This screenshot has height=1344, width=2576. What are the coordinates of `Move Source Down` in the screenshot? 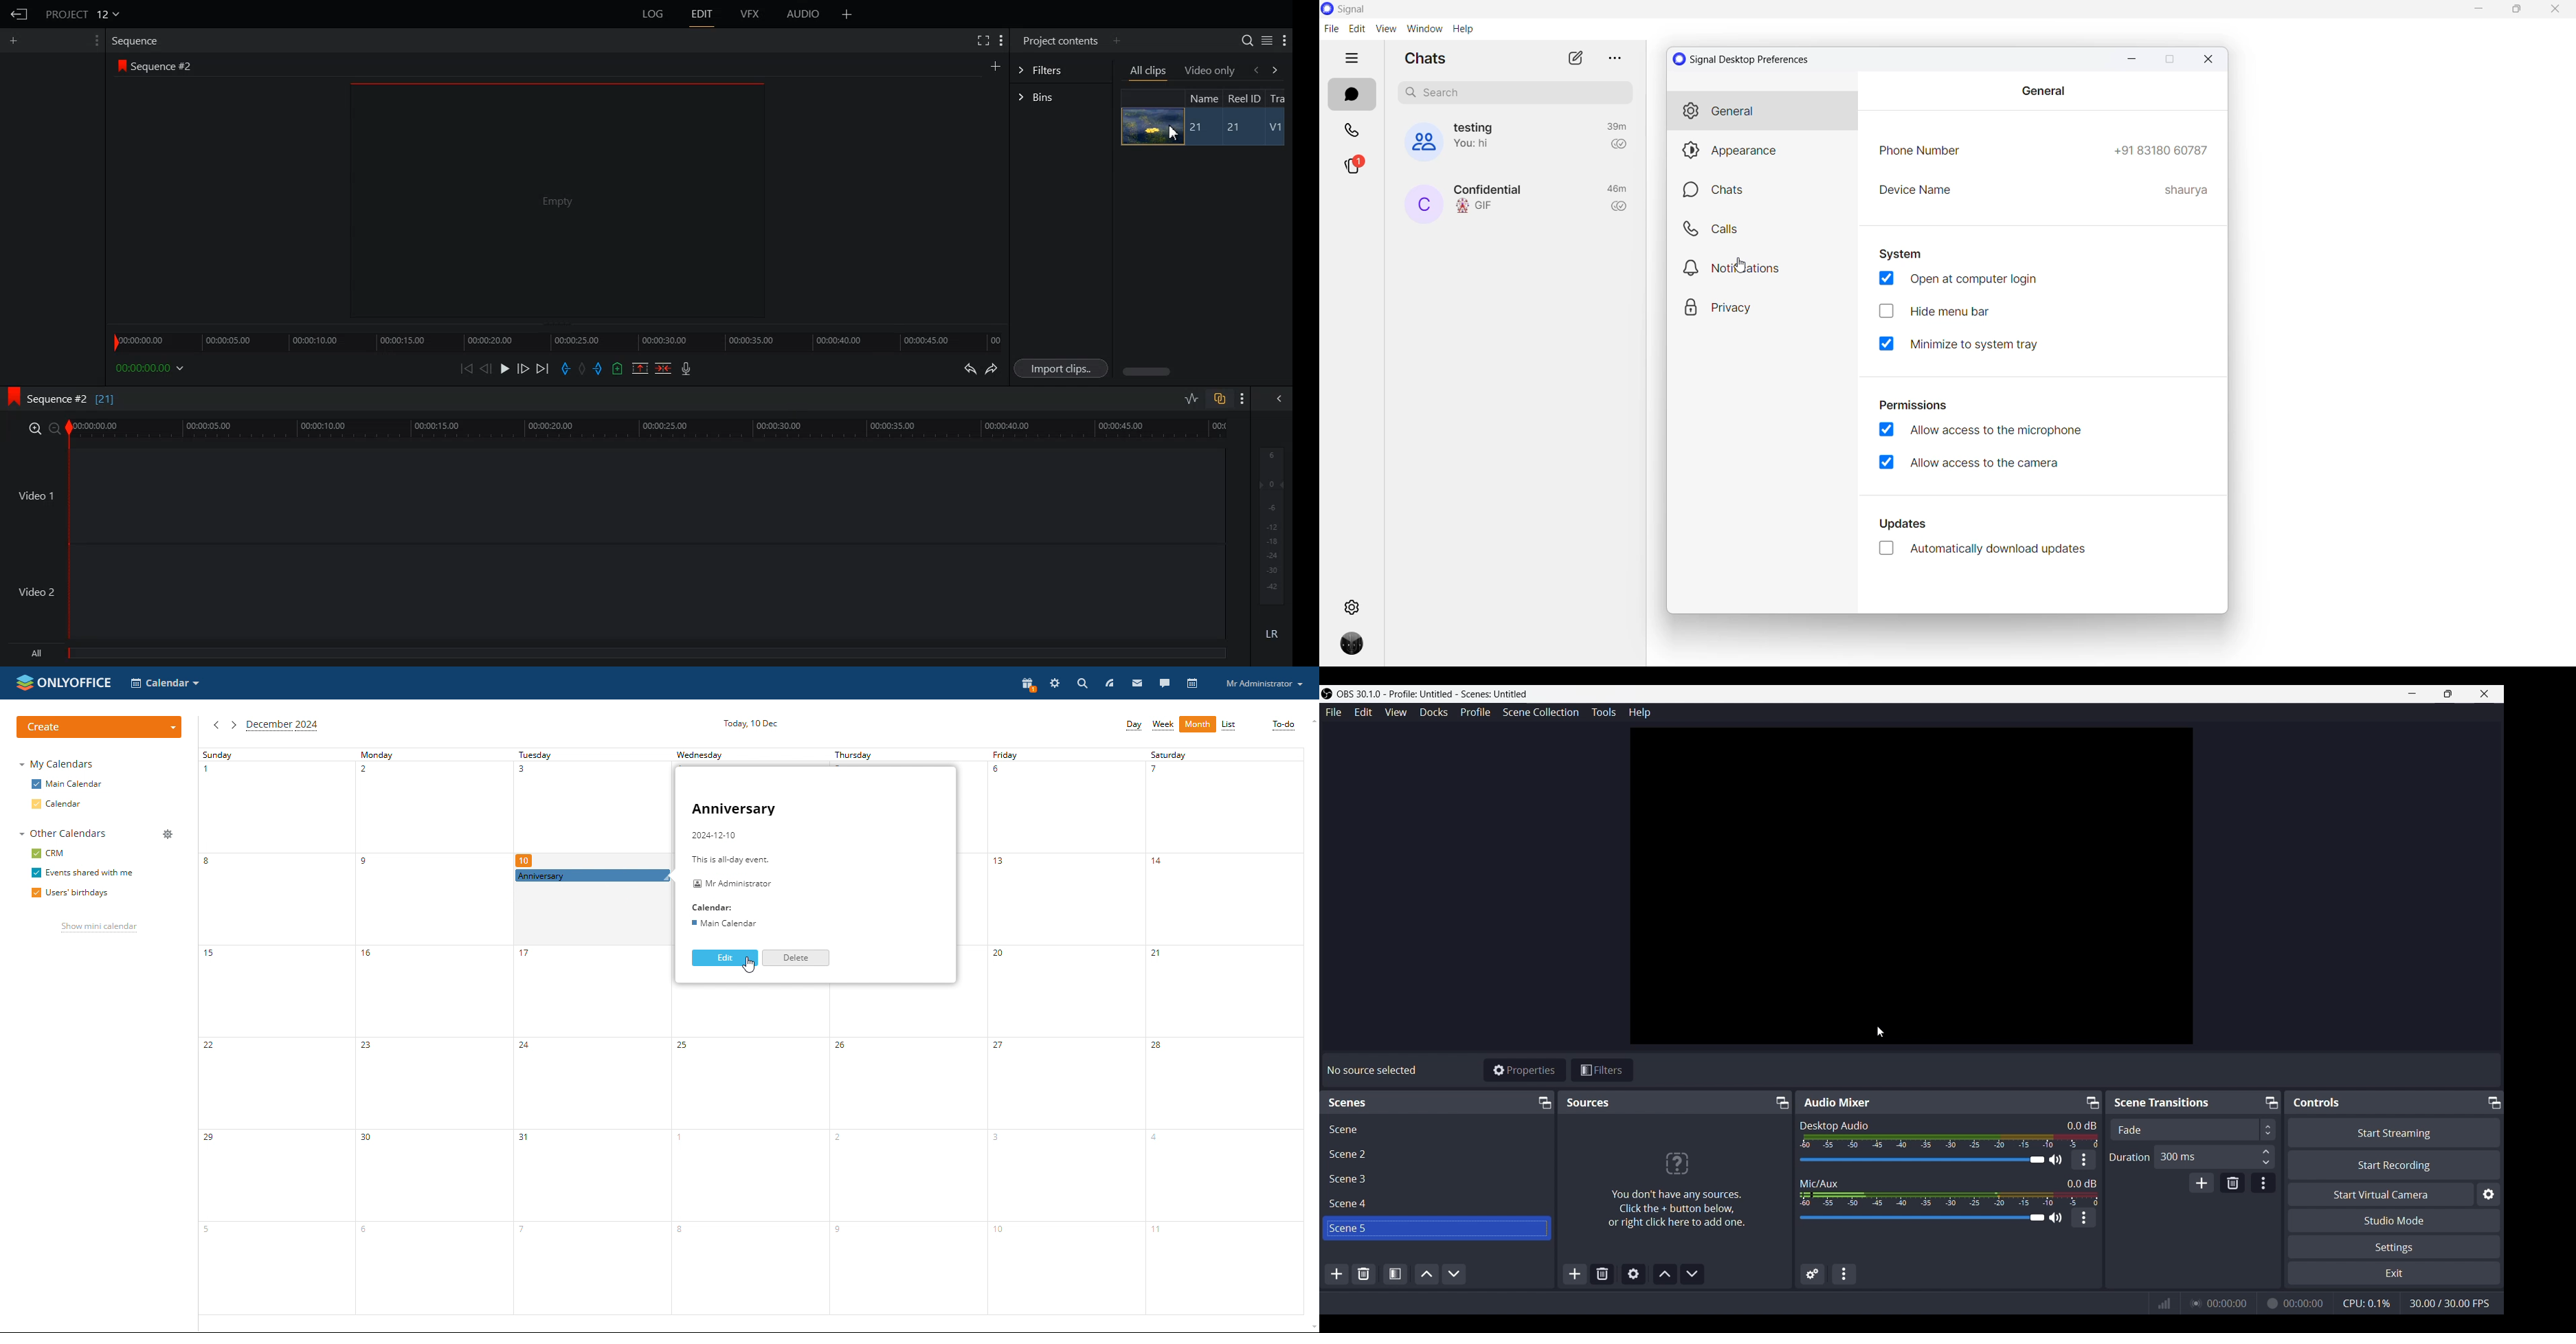 It's located at (1693, 1274).